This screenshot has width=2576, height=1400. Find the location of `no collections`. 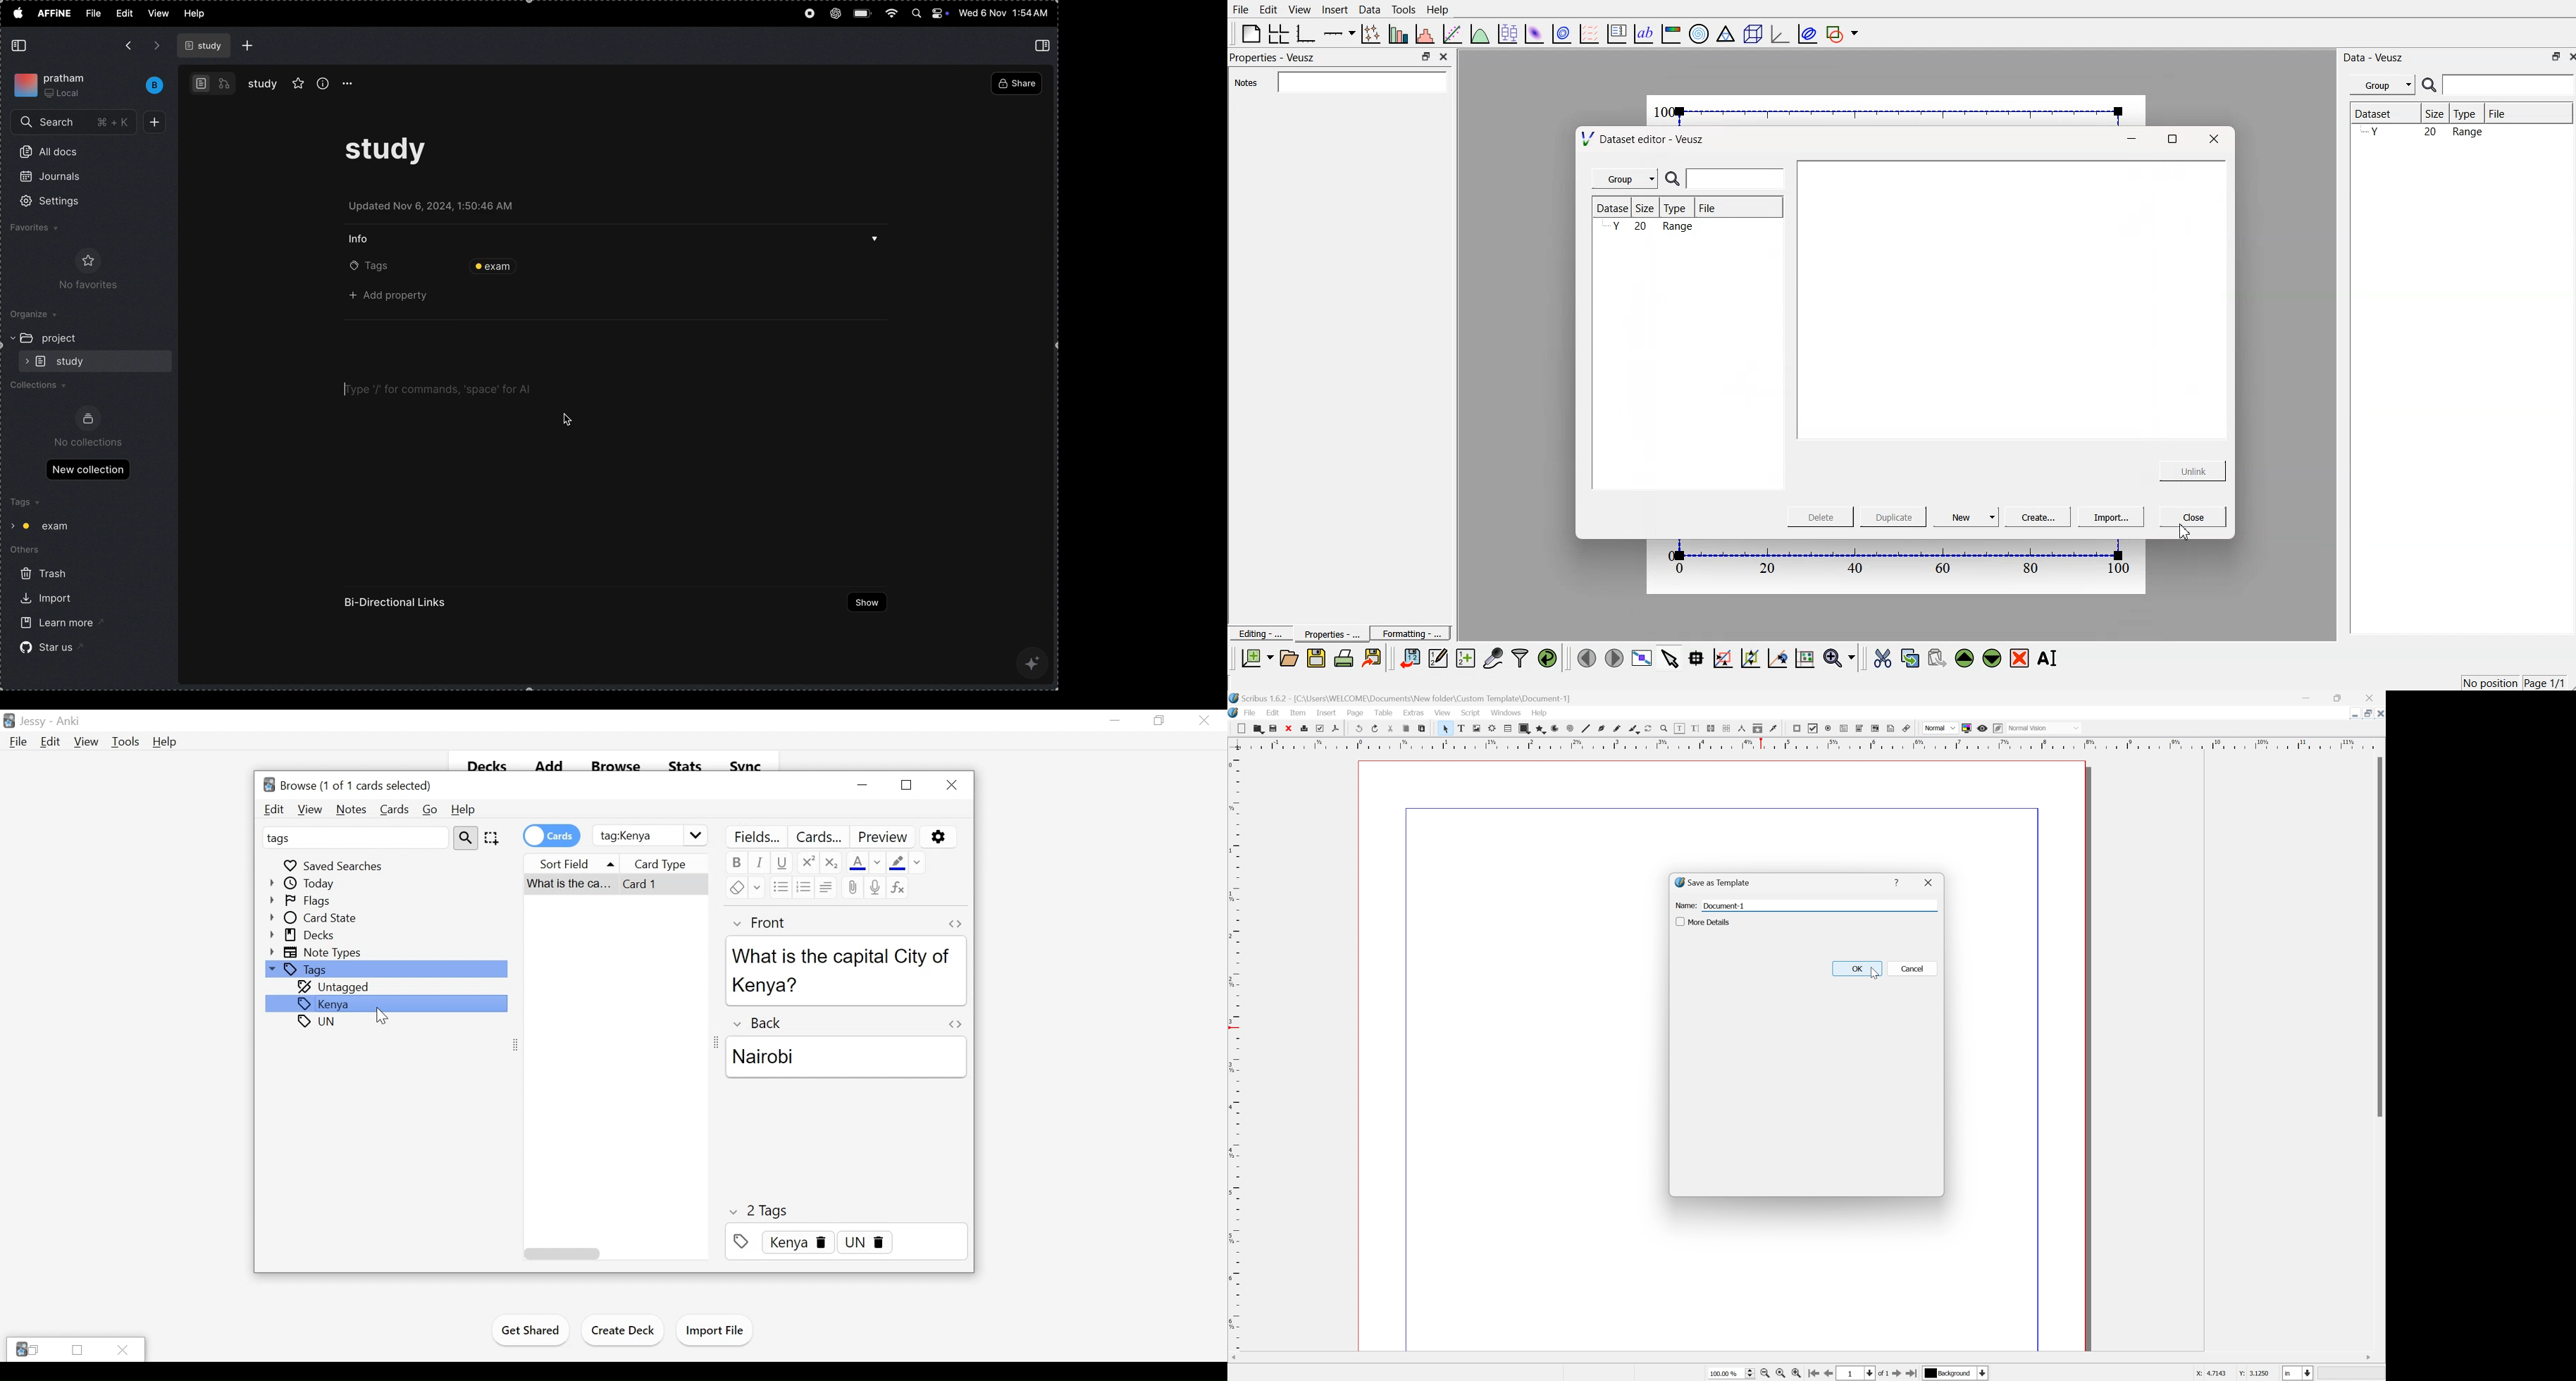

no collections is located at coordinates (90, 442).